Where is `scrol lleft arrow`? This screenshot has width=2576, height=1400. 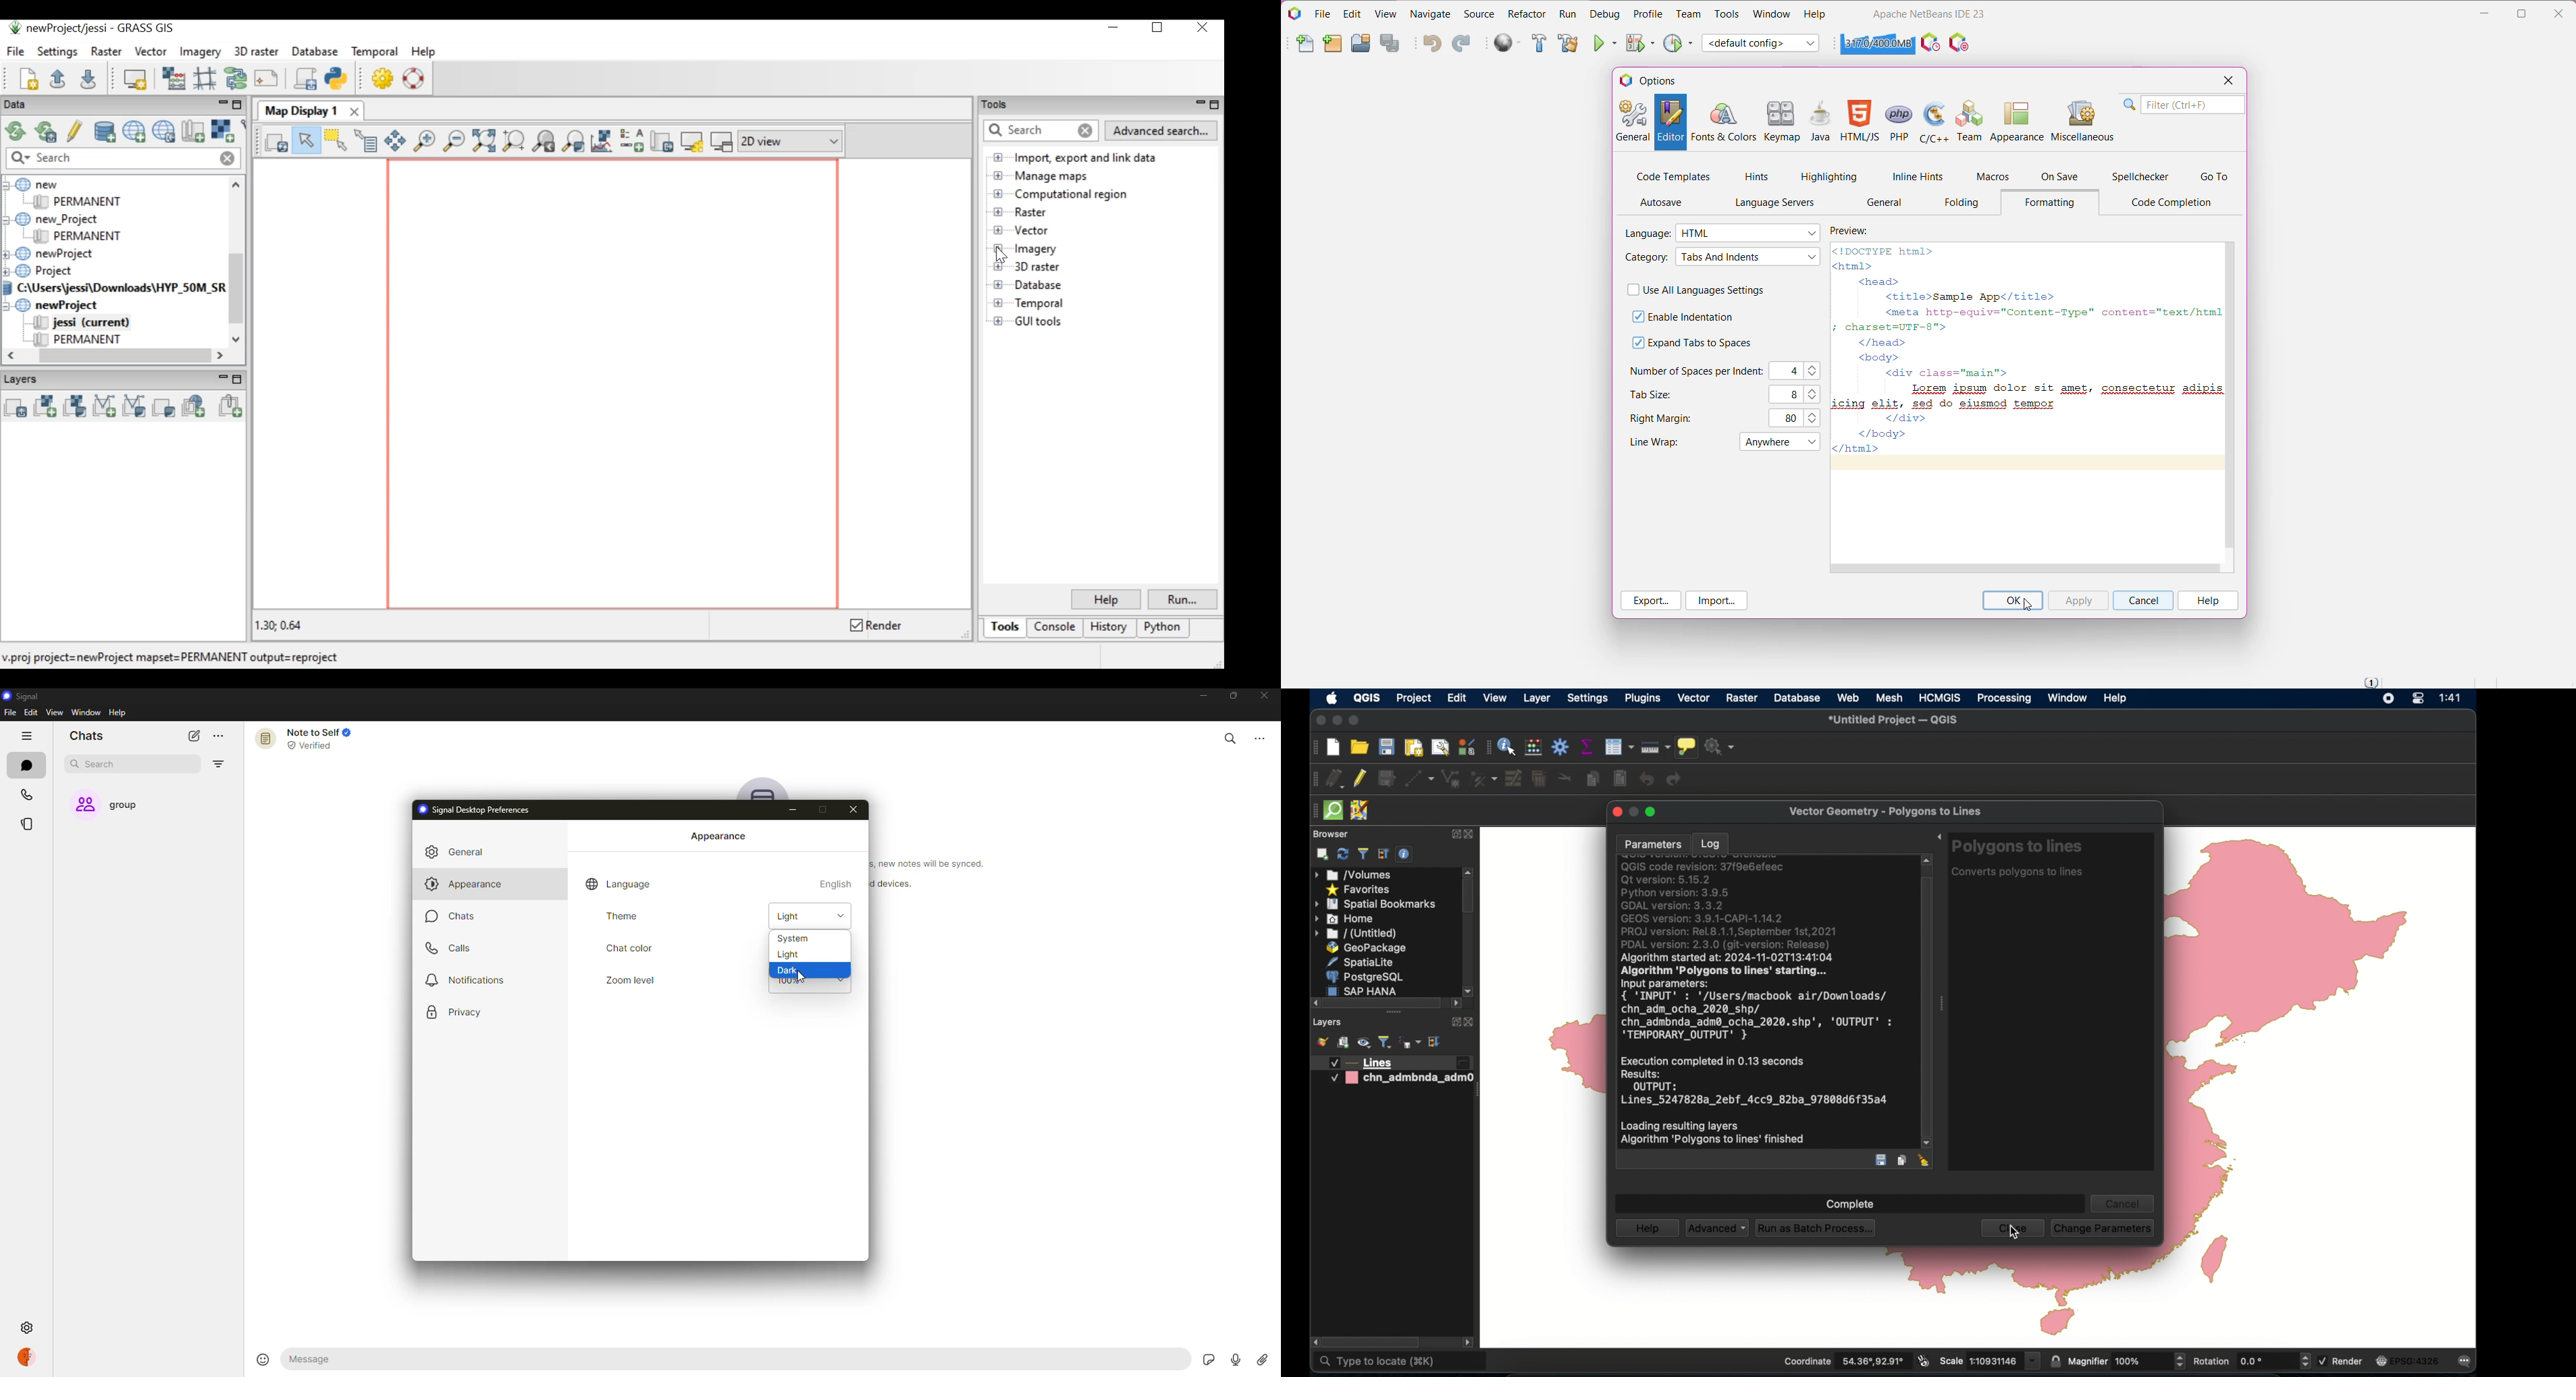
scrol lleft arrow is located at coordinates (1455, 1005).